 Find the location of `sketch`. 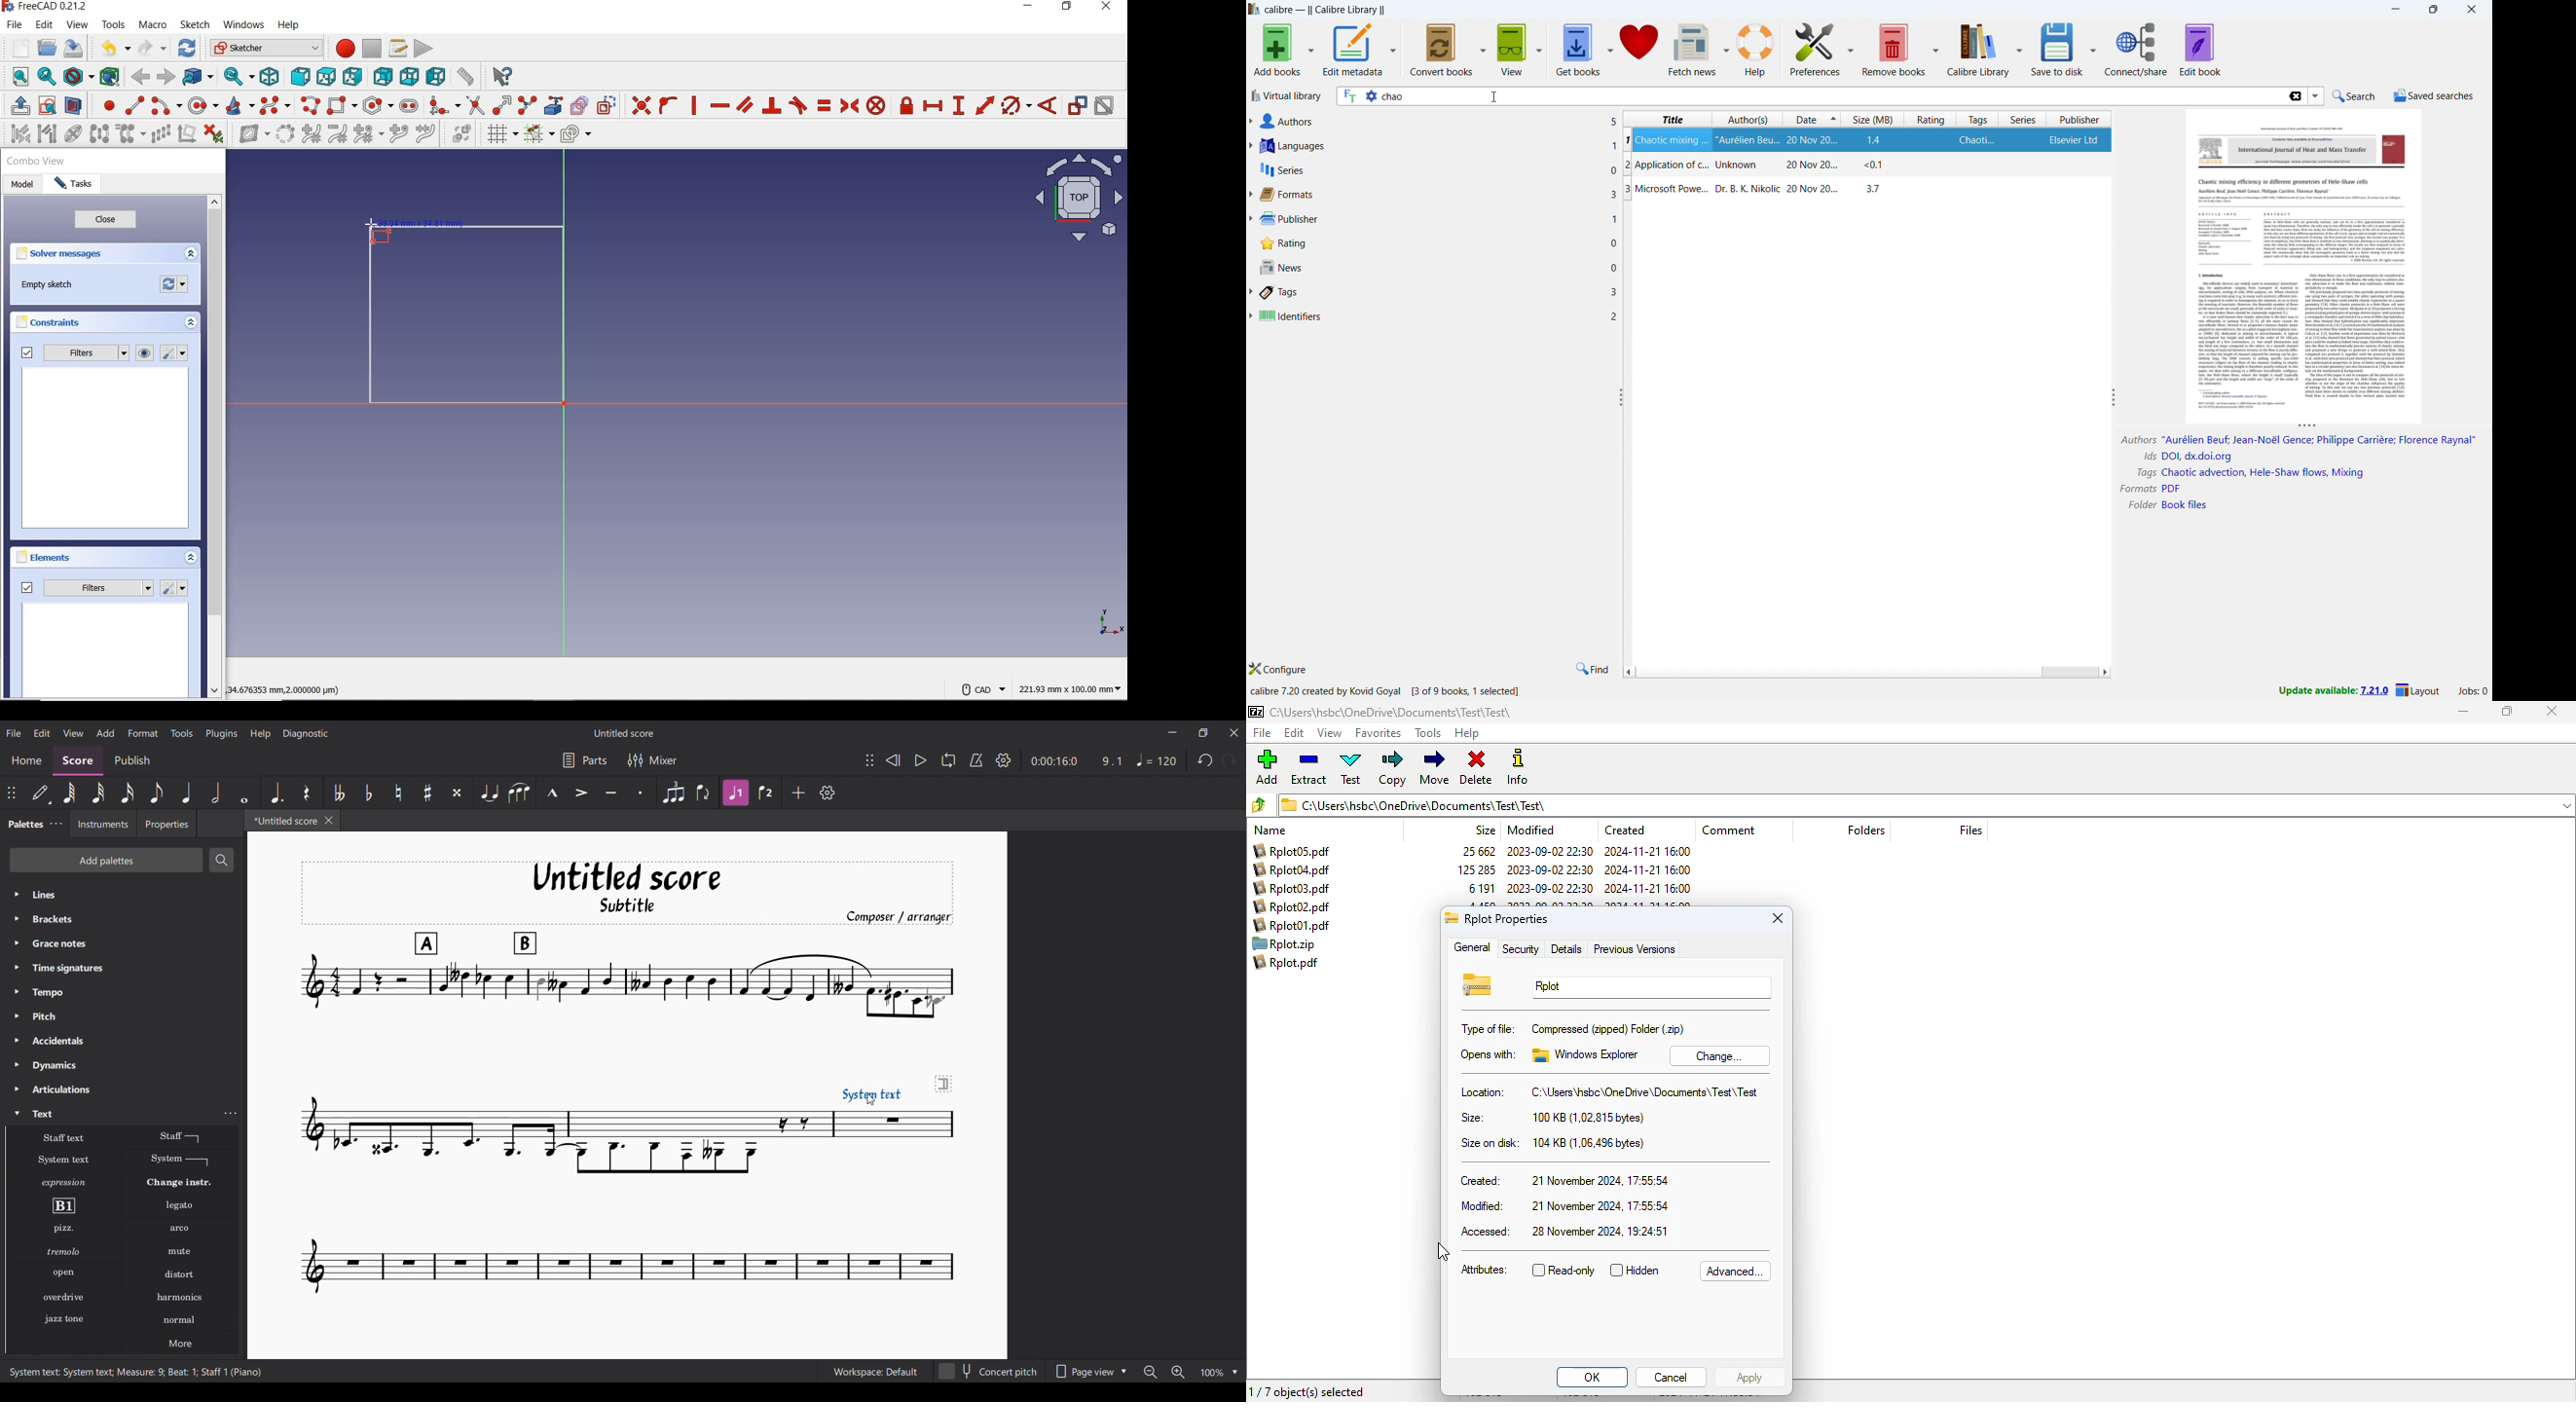

sketch is located at coordinates (195, 25).